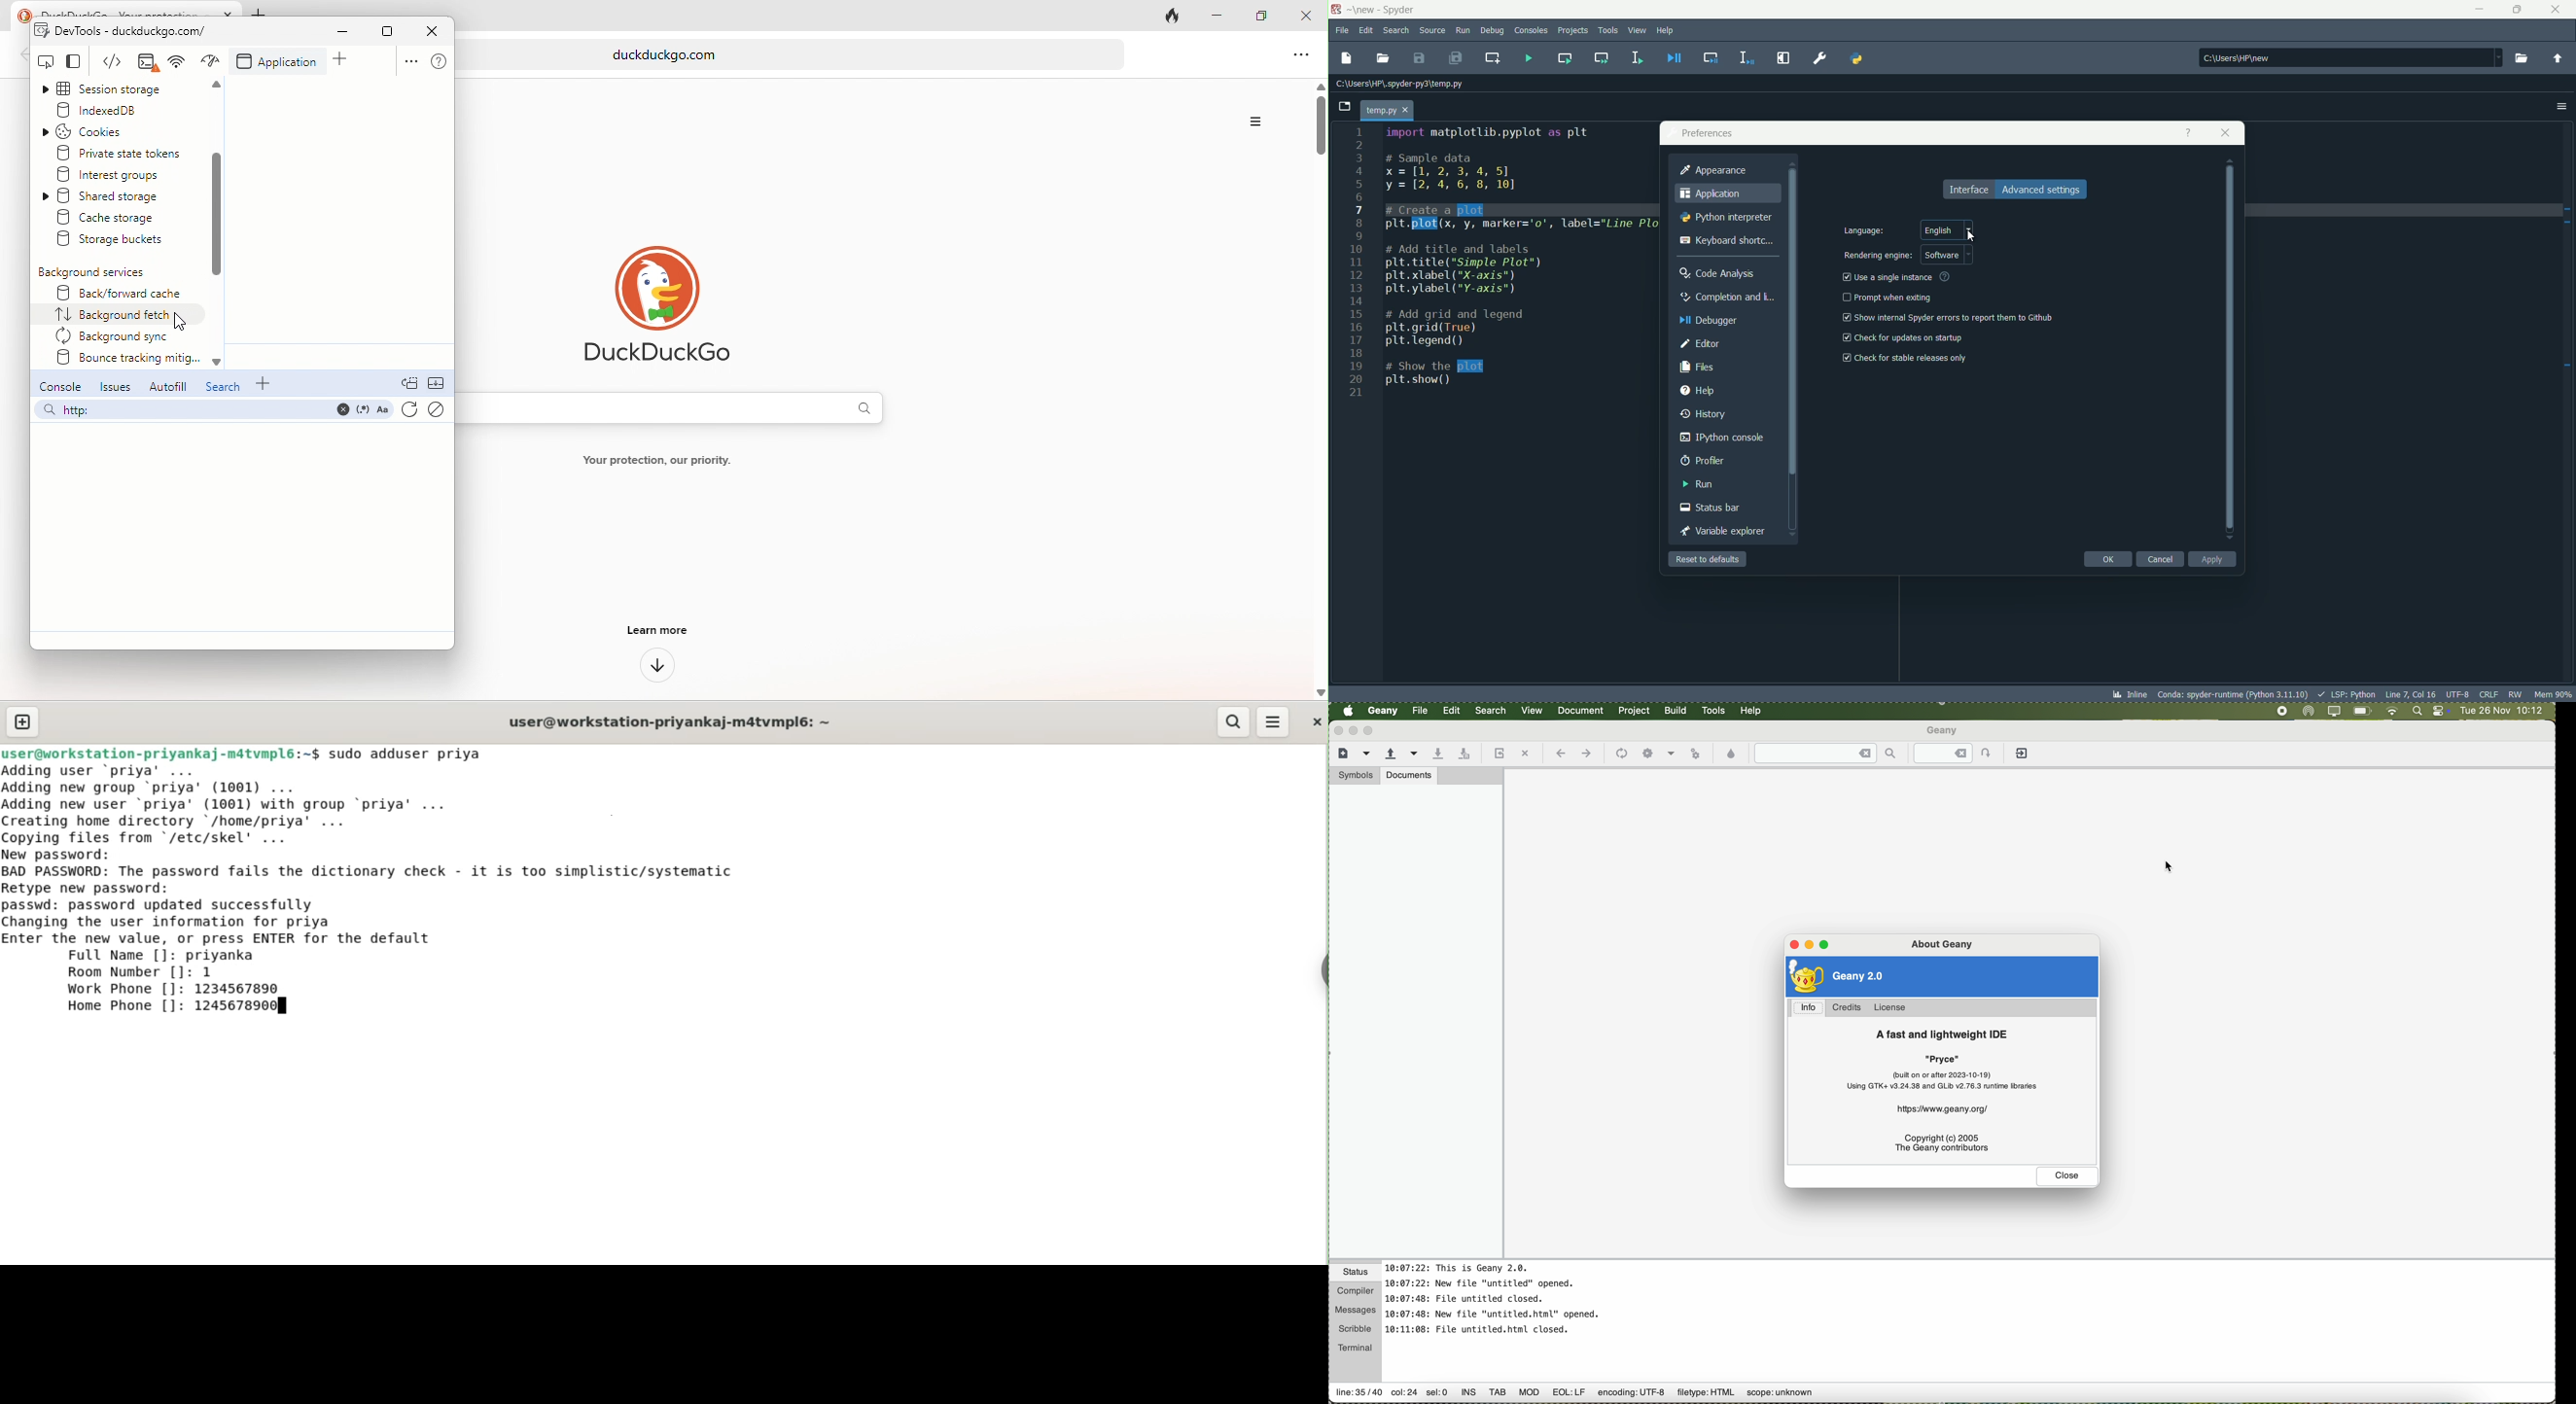 The width and height of the screenshot is (2576, 1428). What do you see at coordinates (2480, 10) in the screenshot?
I see `minimize` at bounding box center [2480, 10].